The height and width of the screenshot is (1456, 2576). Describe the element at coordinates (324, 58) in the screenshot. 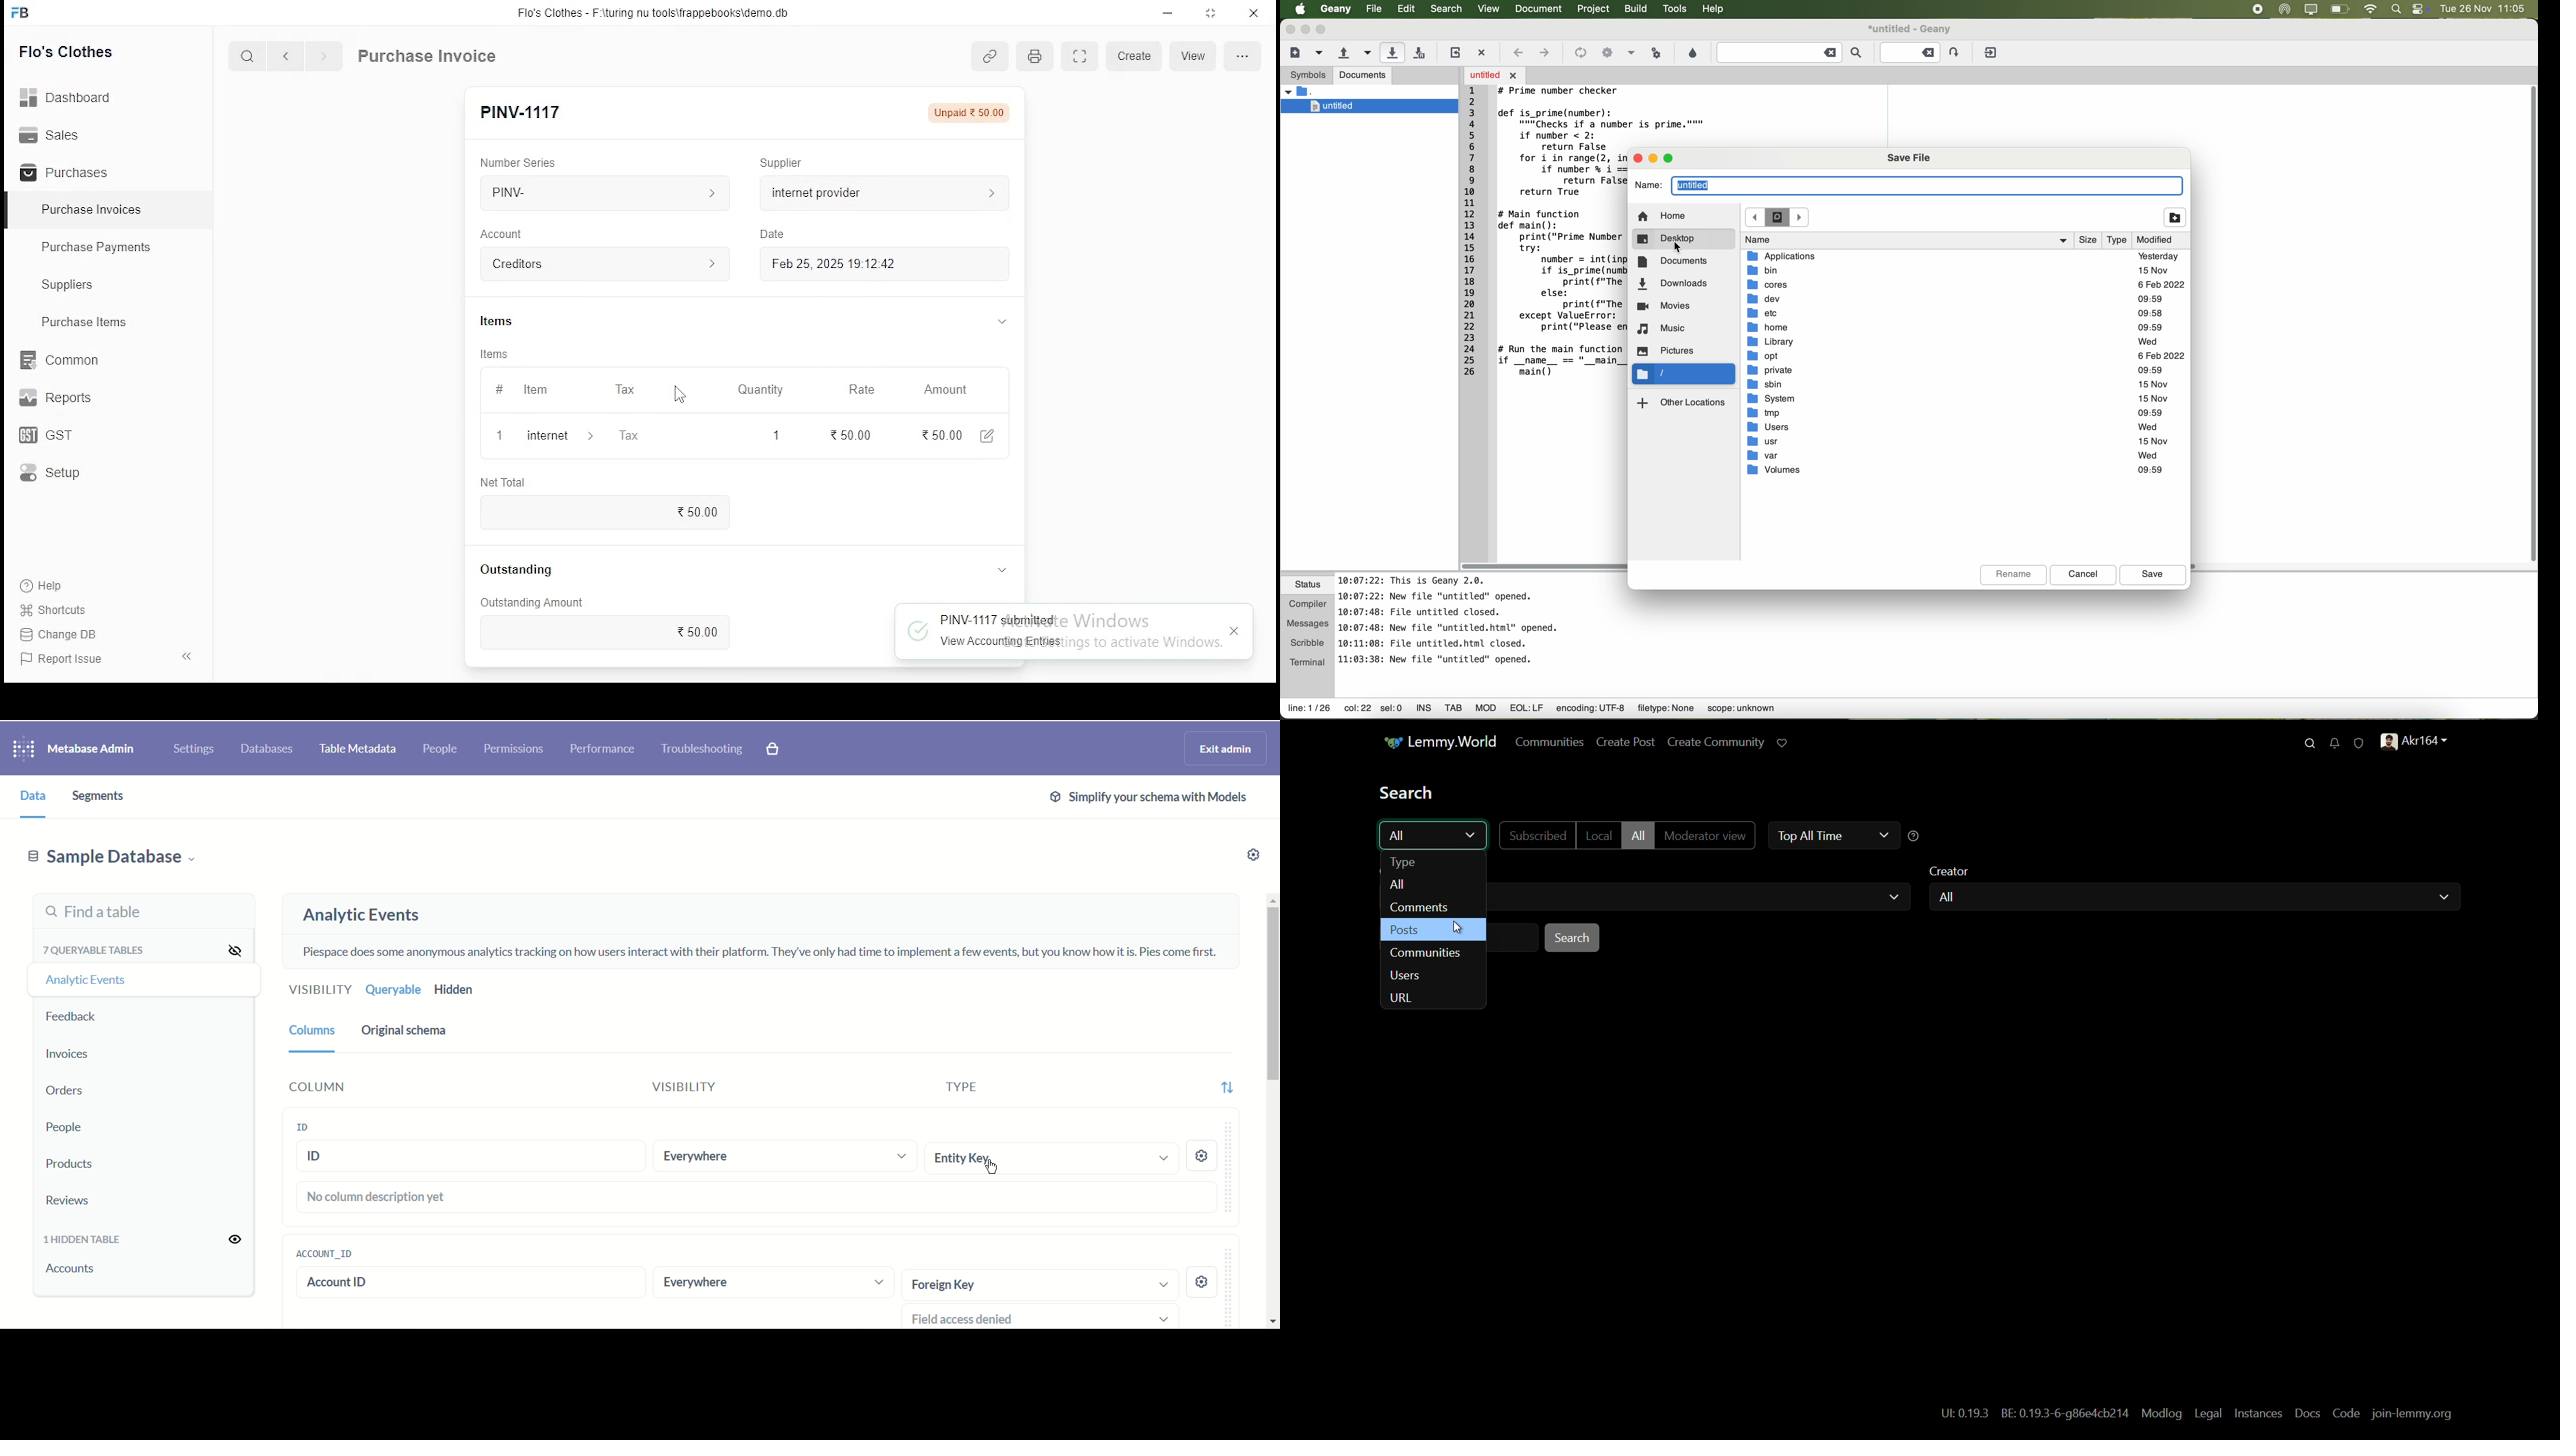

I see `next` at that location.